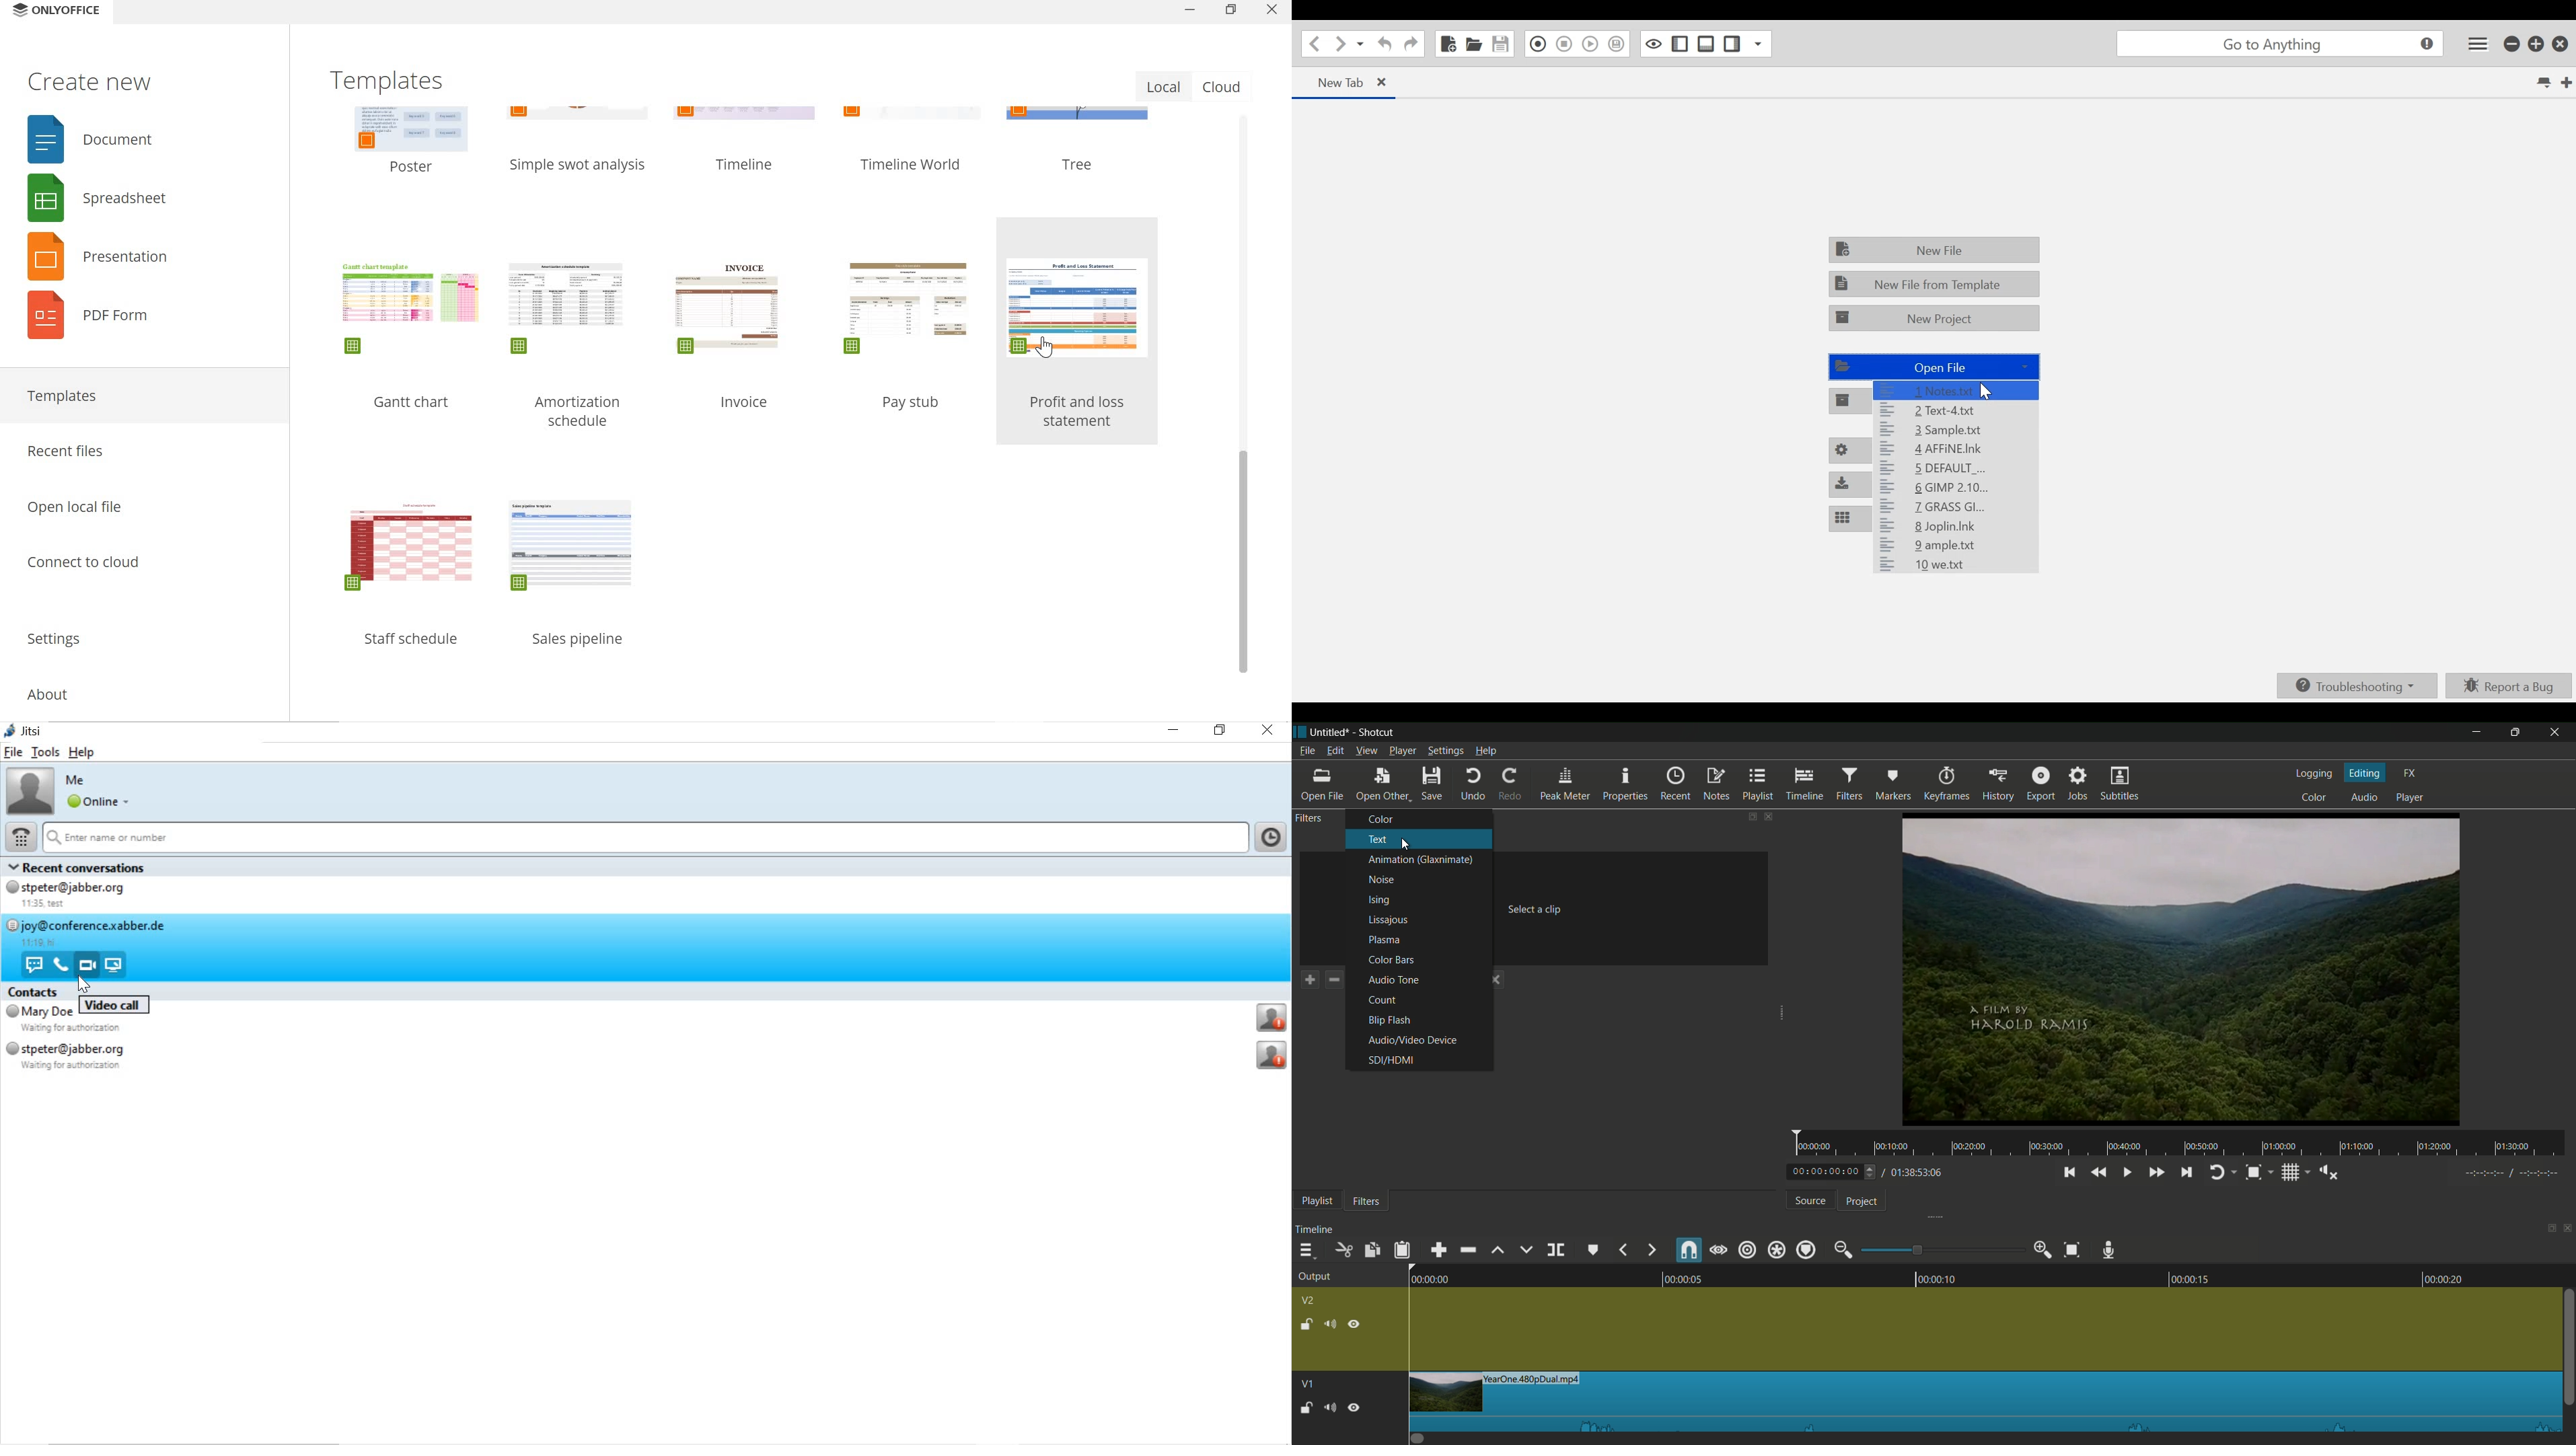 This screenshot has width=2576, height=1456. I want to click on about, so click(136, 691).